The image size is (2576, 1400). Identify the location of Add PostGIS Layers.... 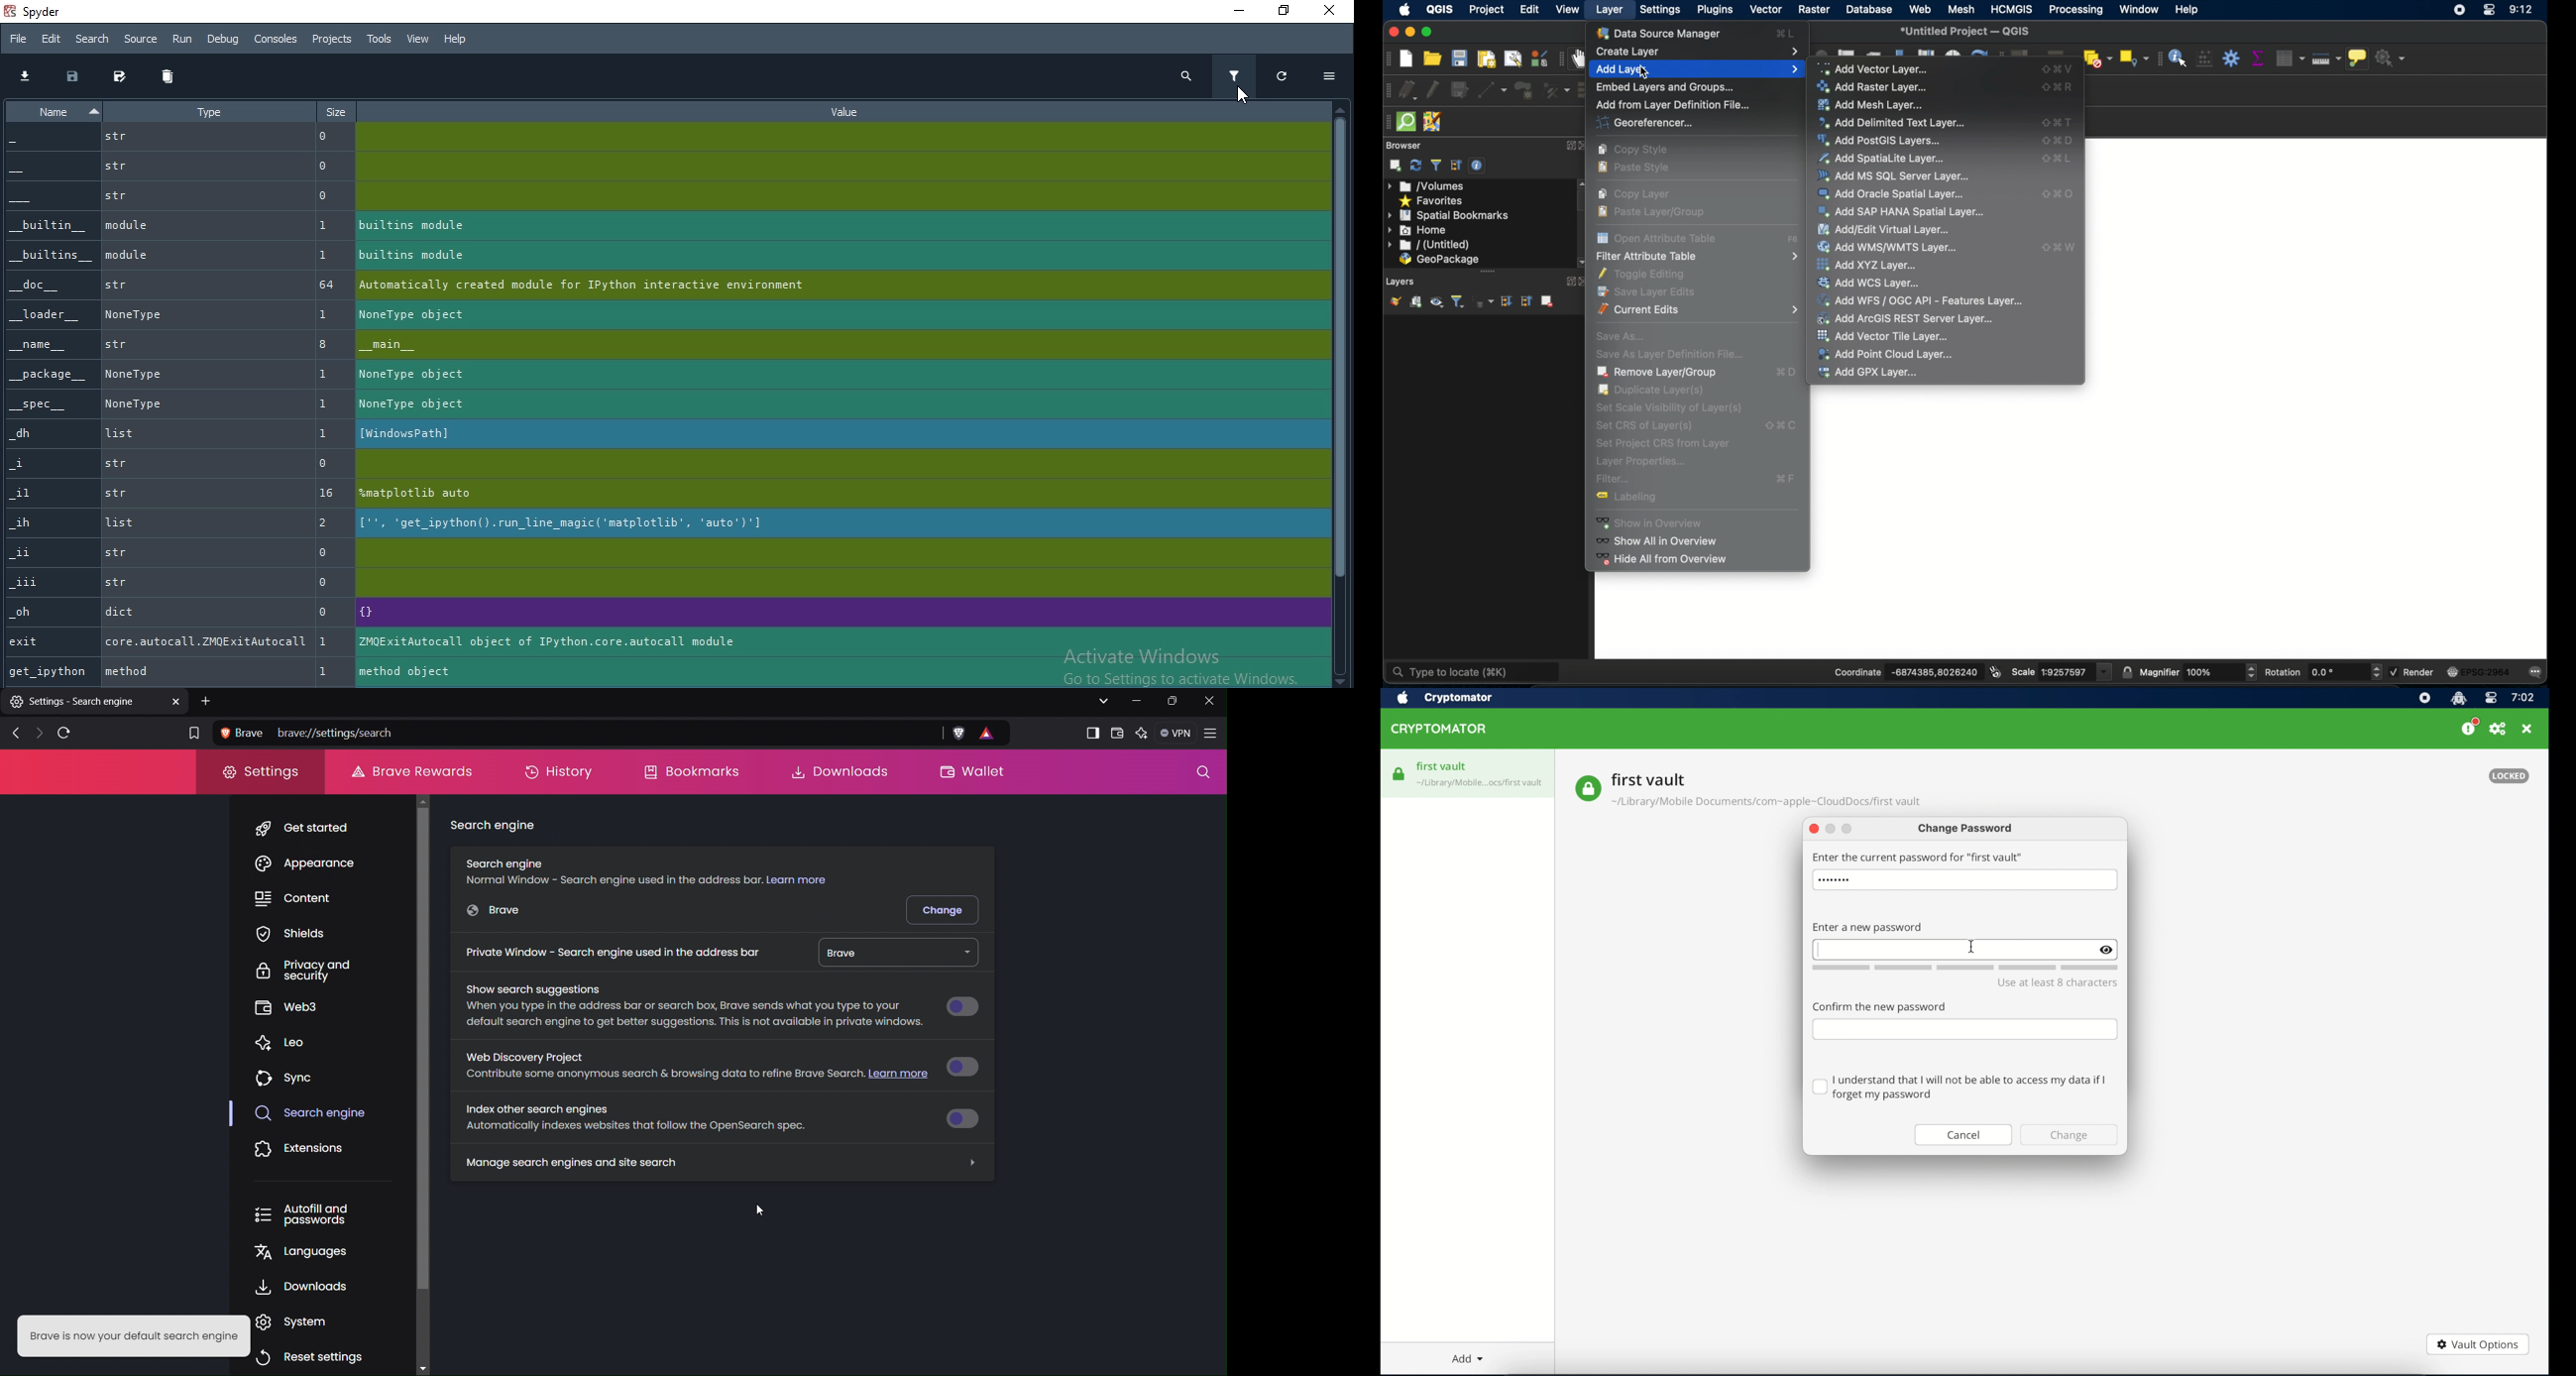
(1946, 141).